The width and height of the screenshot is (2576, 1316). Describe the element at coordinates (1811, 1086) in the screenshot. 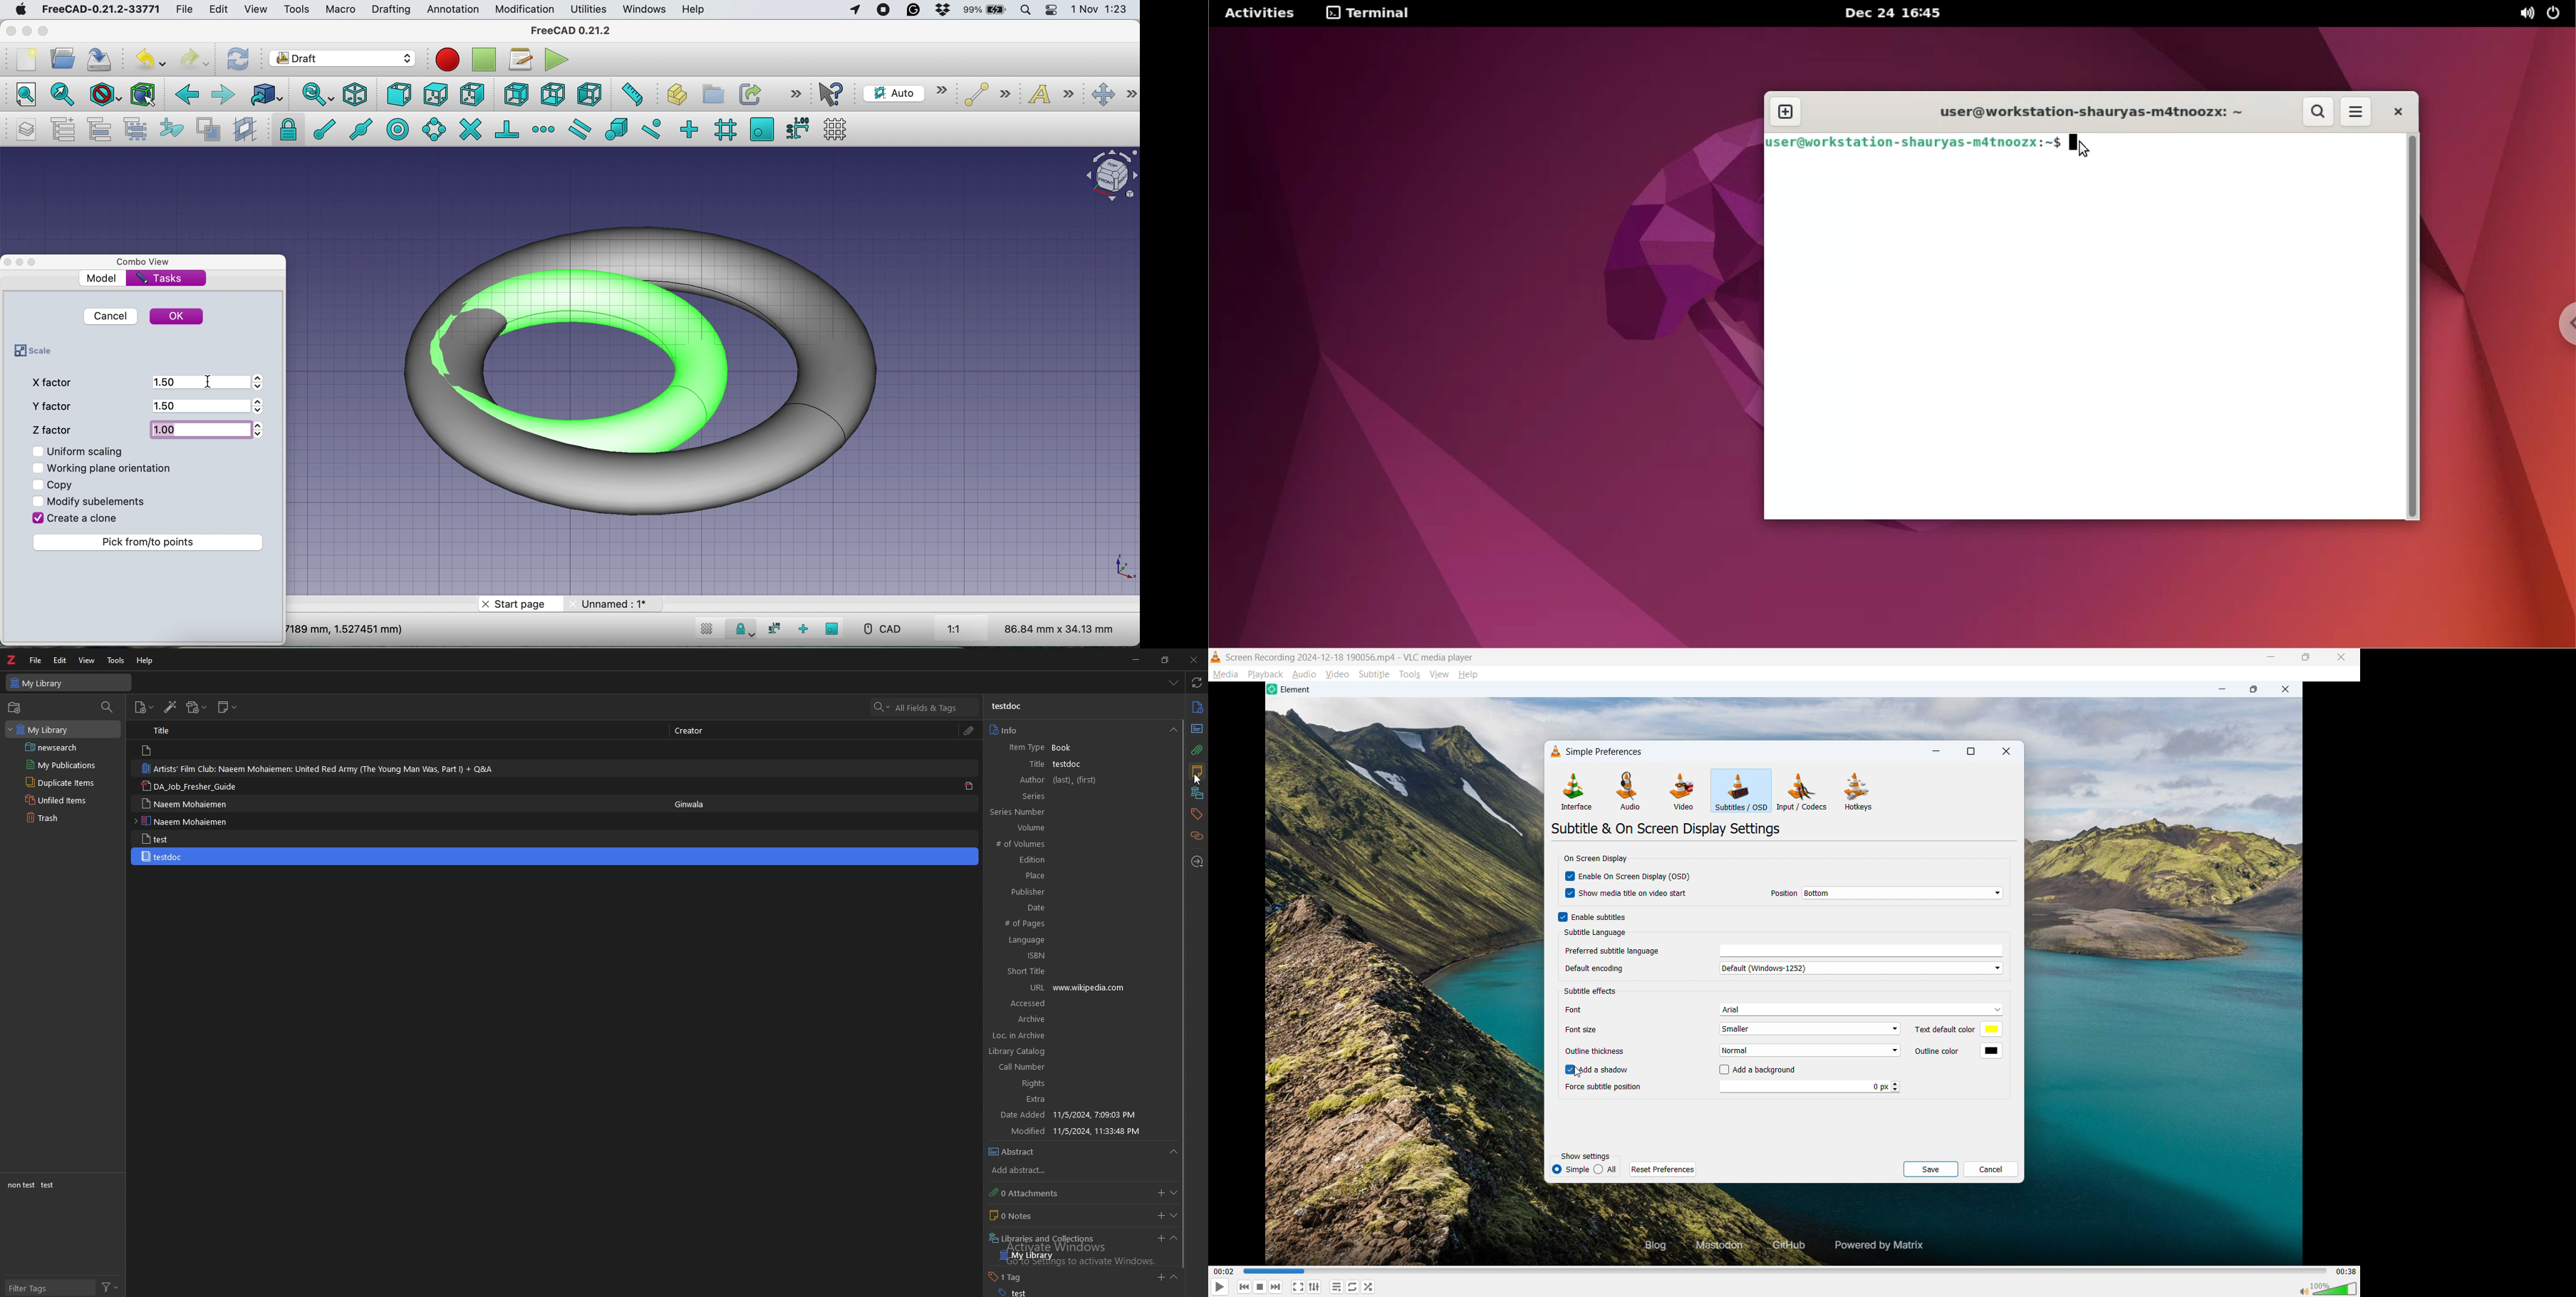

I see `0px` at that location.